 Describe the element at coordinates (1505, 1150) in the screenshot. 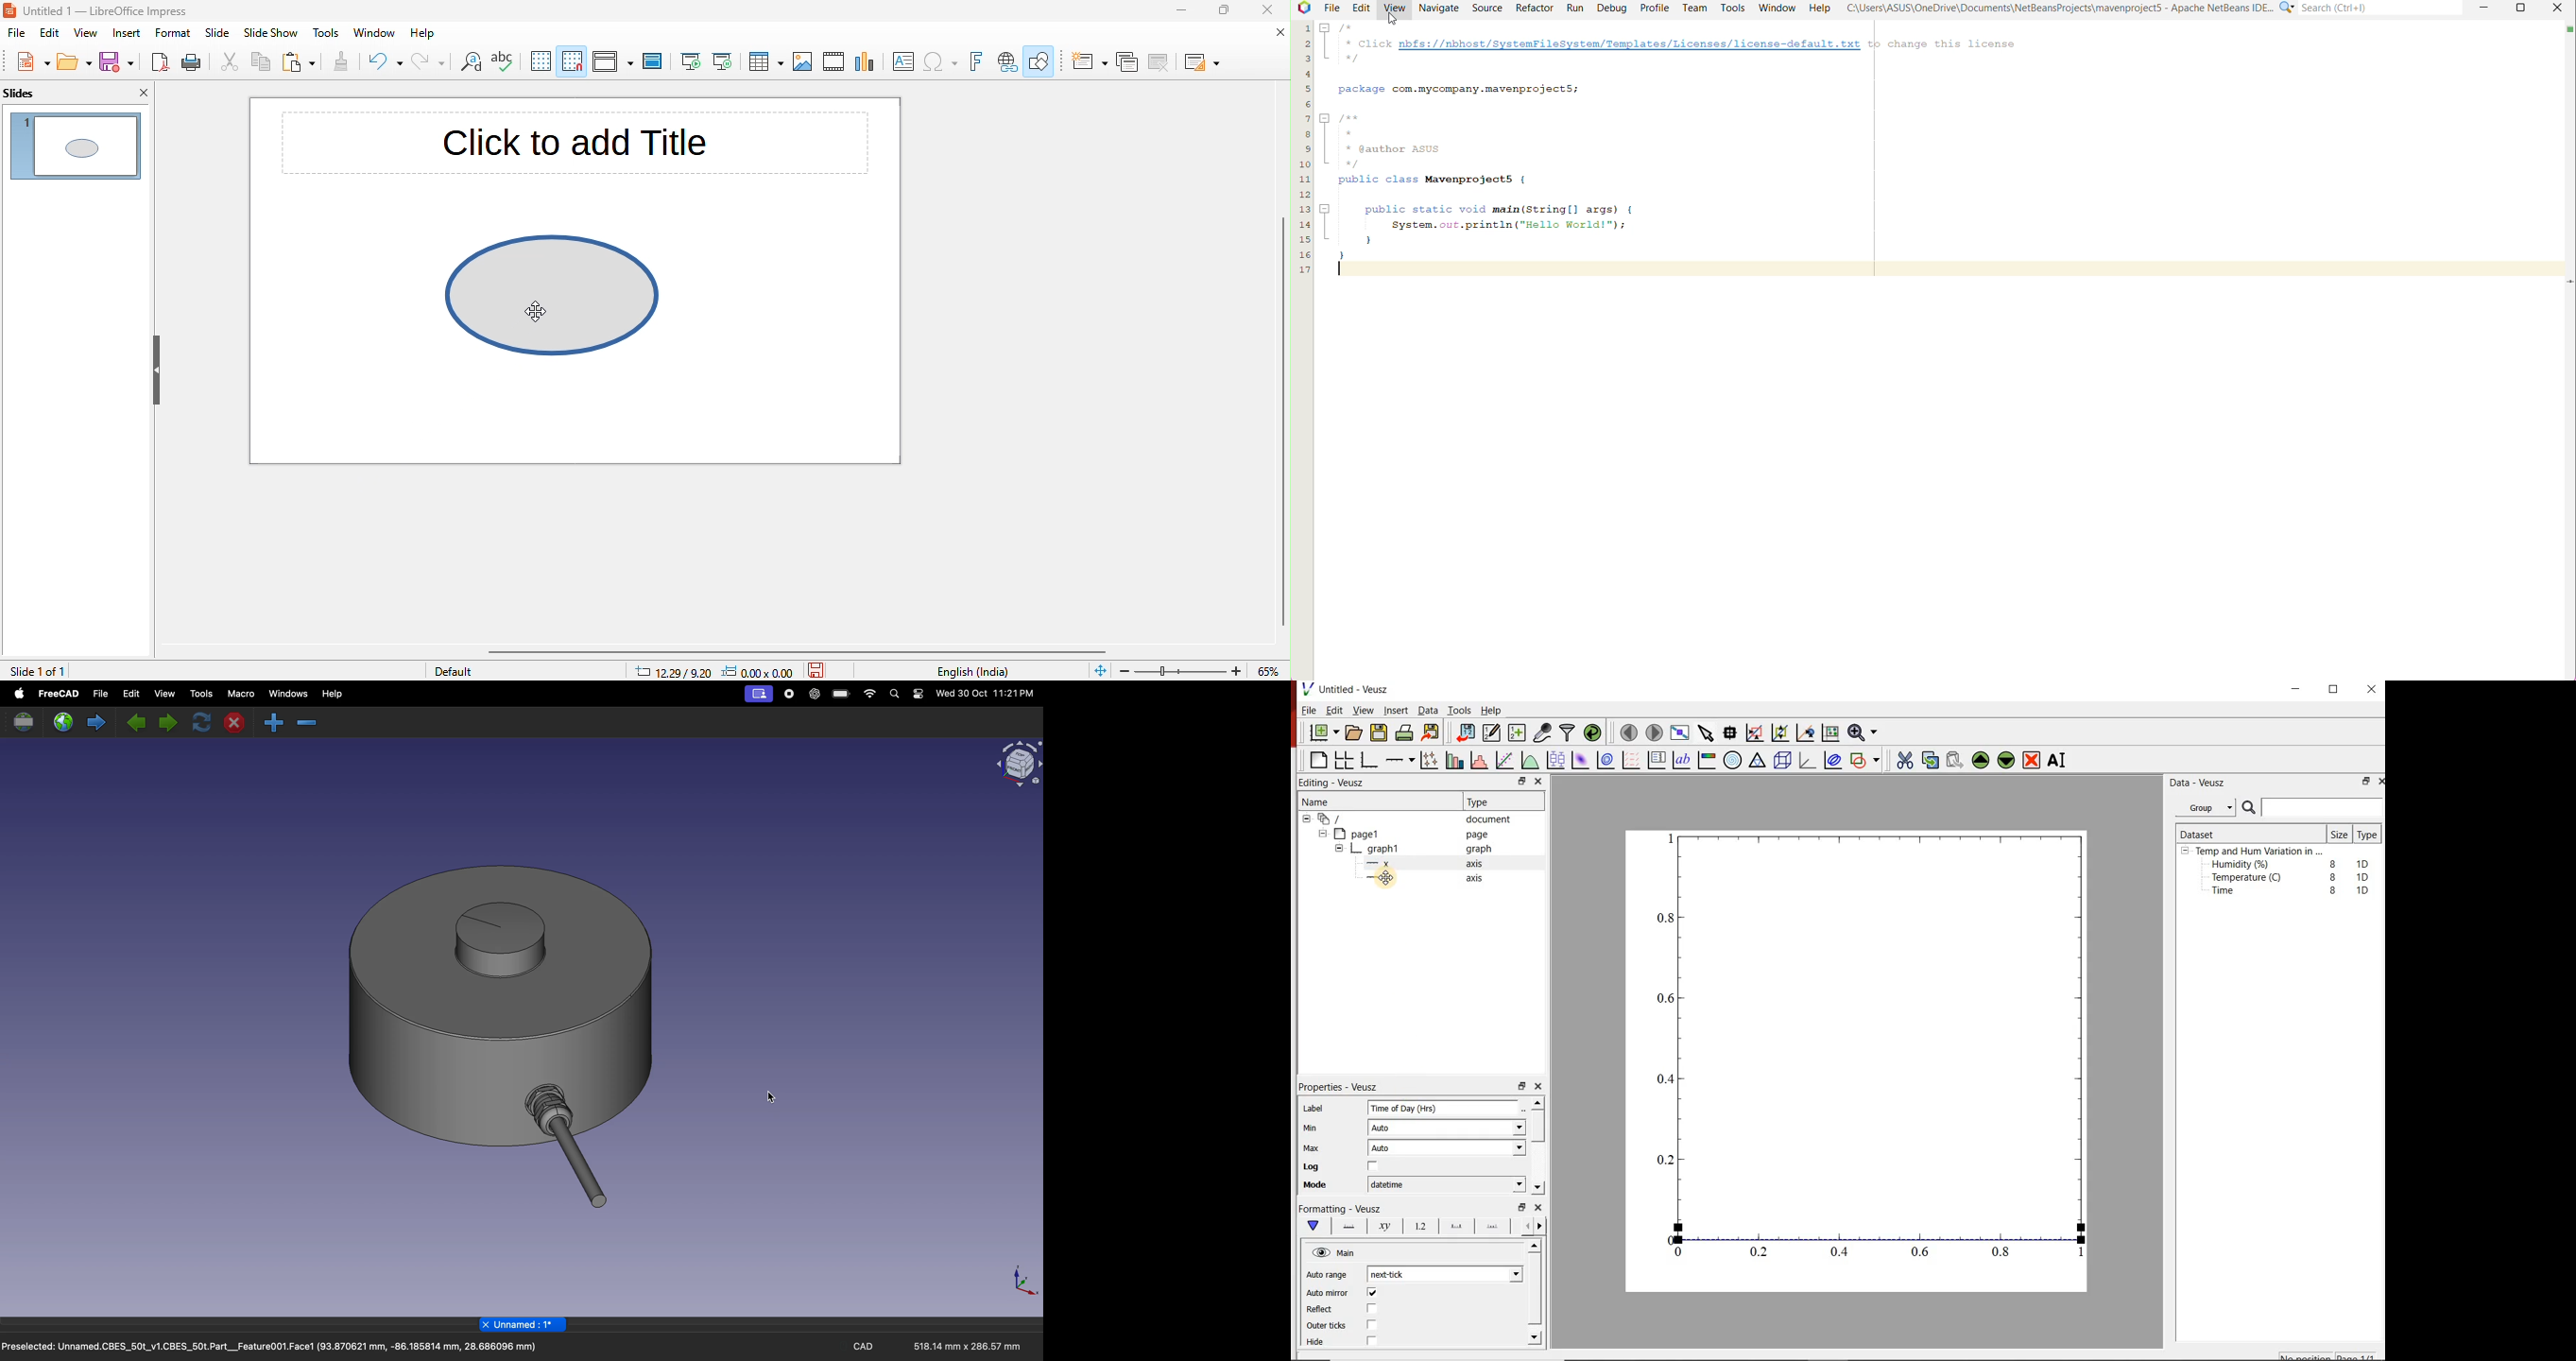

I see `Max dropdown` at that location.